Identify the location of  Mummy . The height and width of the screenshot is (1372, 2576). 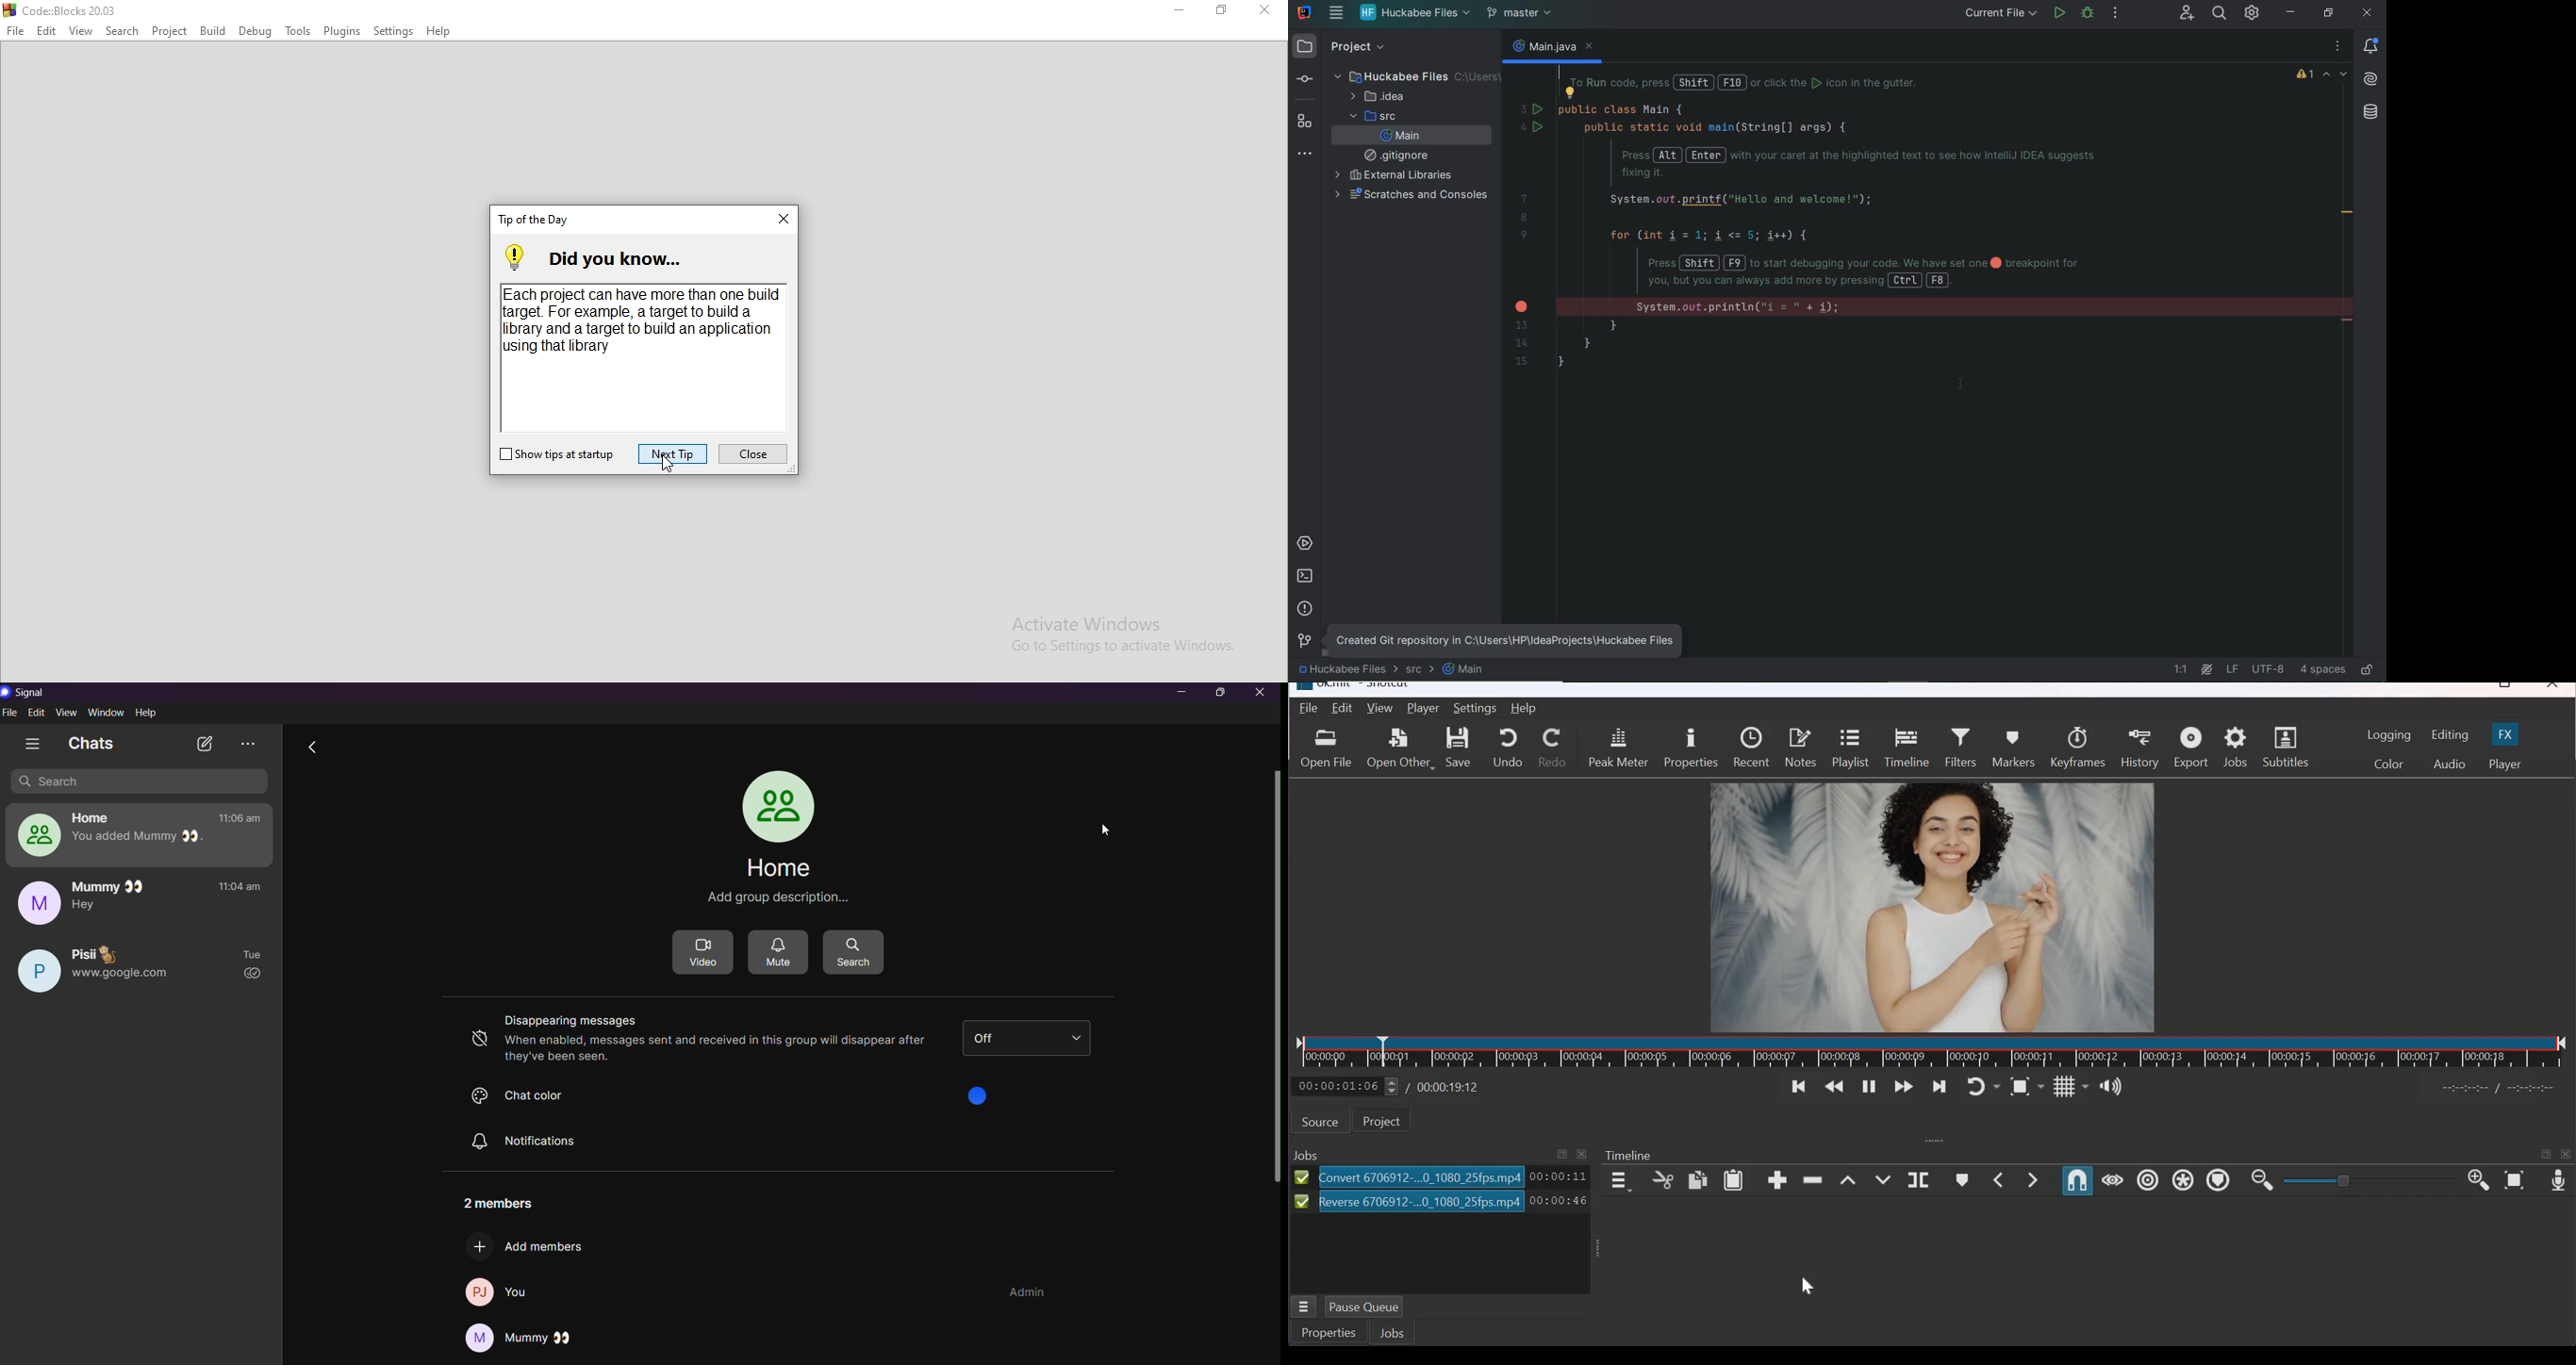
(539, 1337).